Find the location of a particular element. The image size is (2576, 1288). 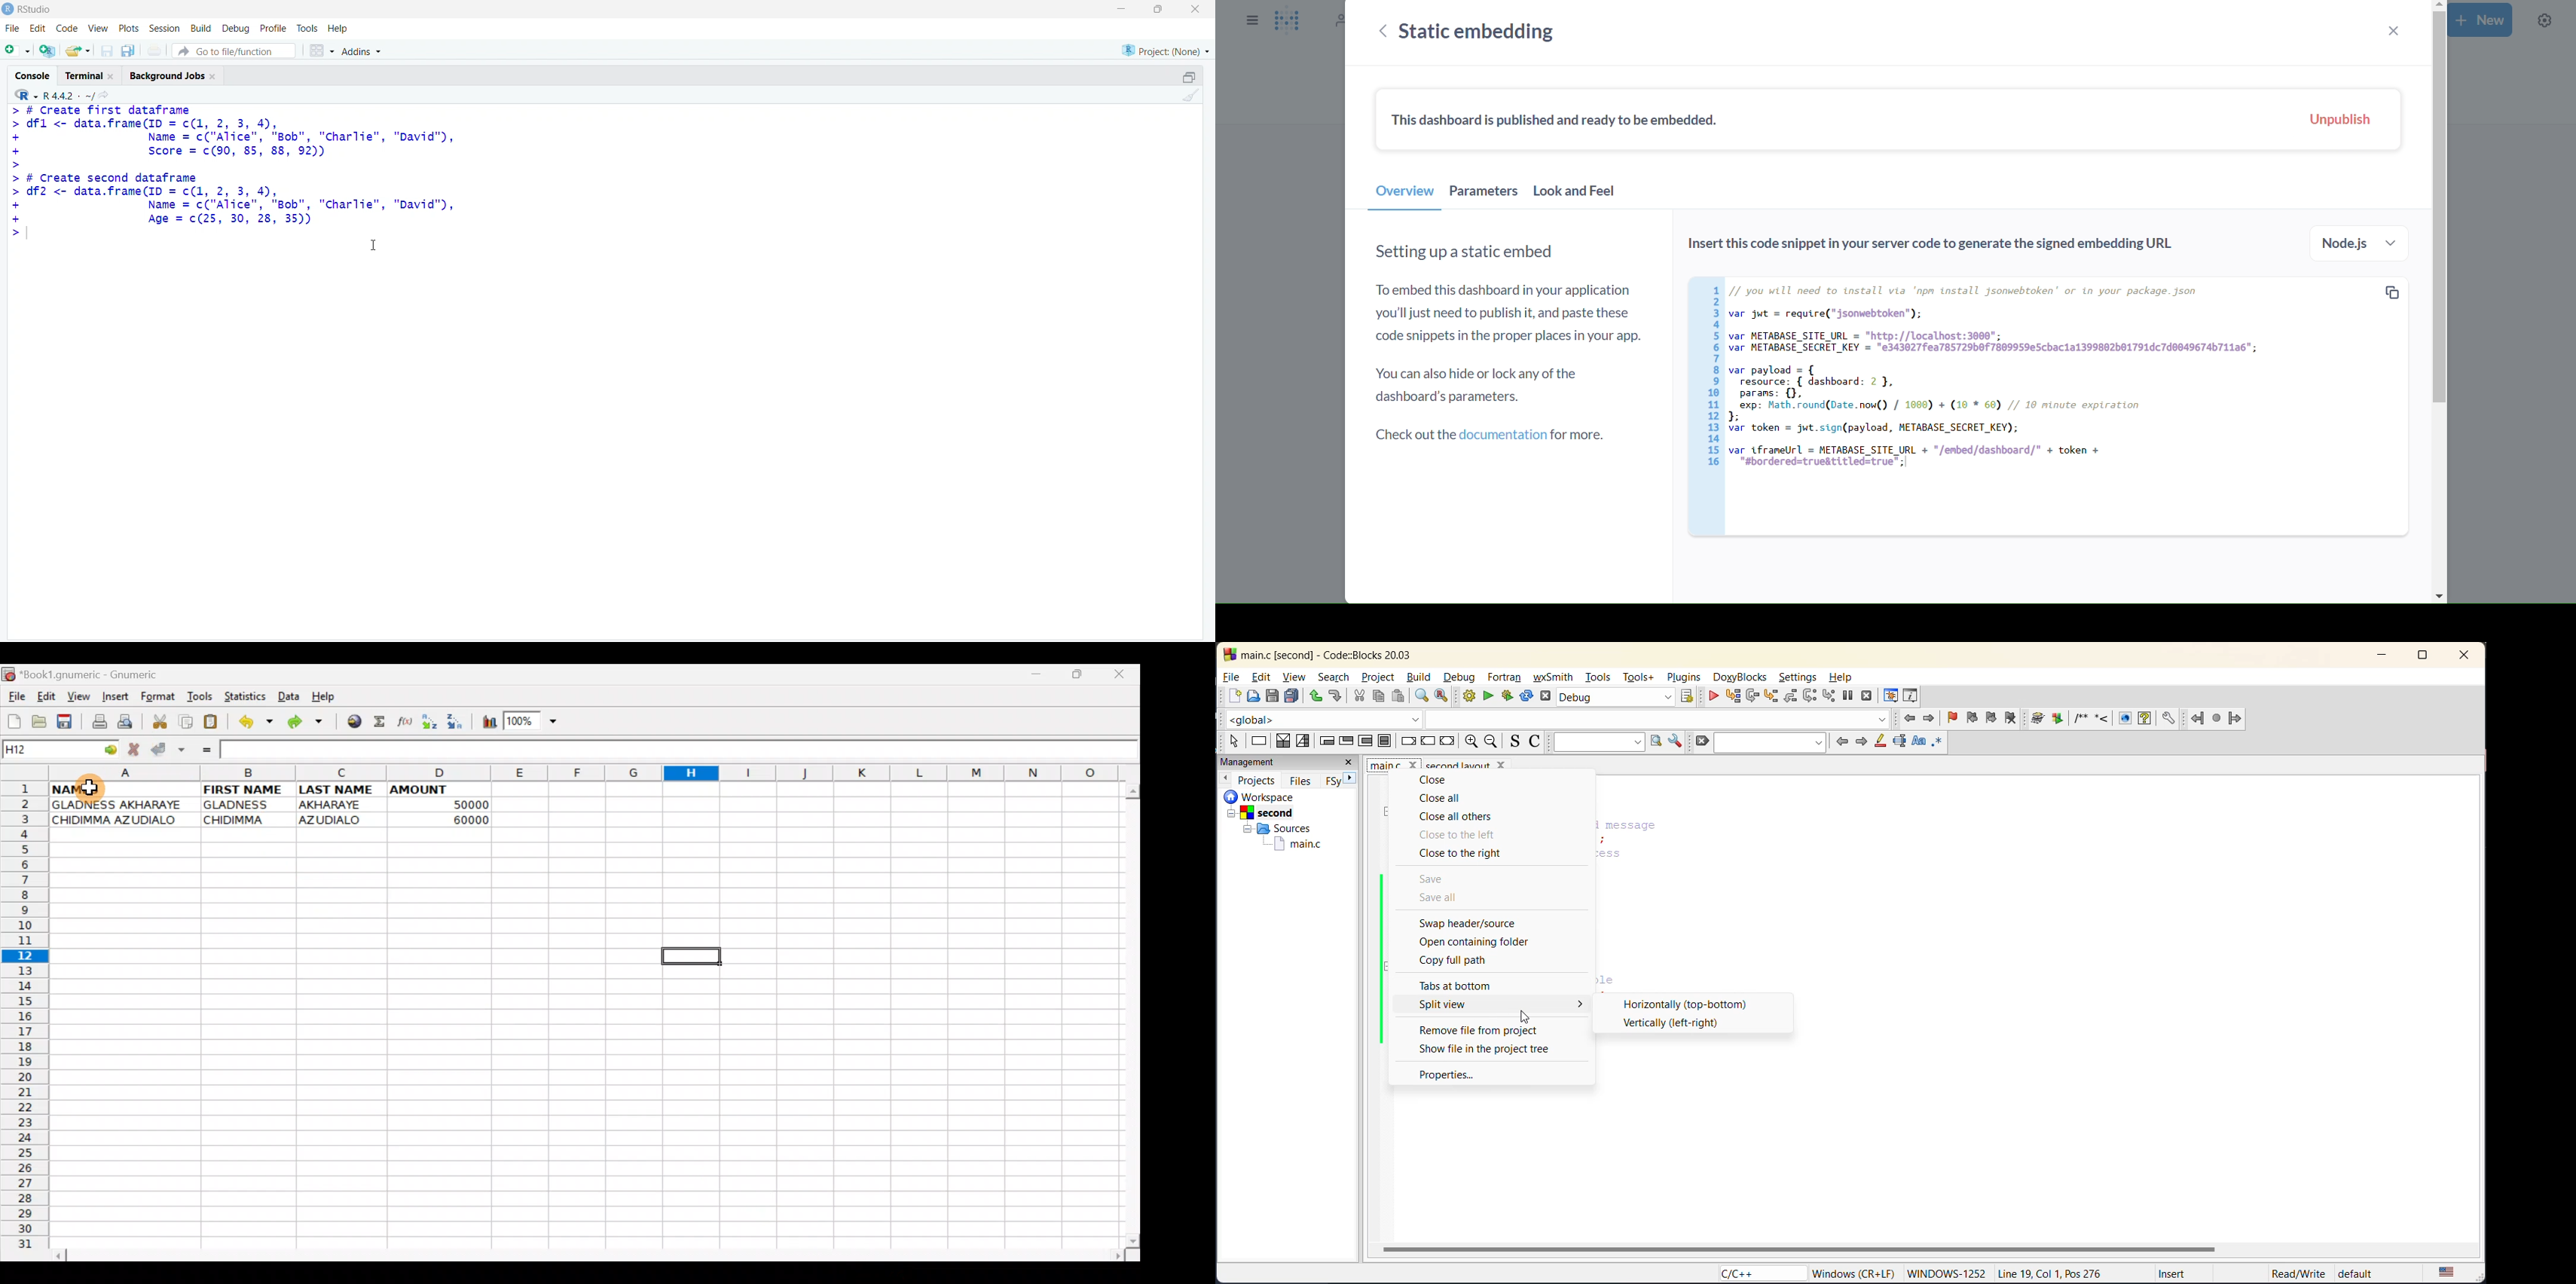

exit condition loop is located at coordinates (1346, 742).